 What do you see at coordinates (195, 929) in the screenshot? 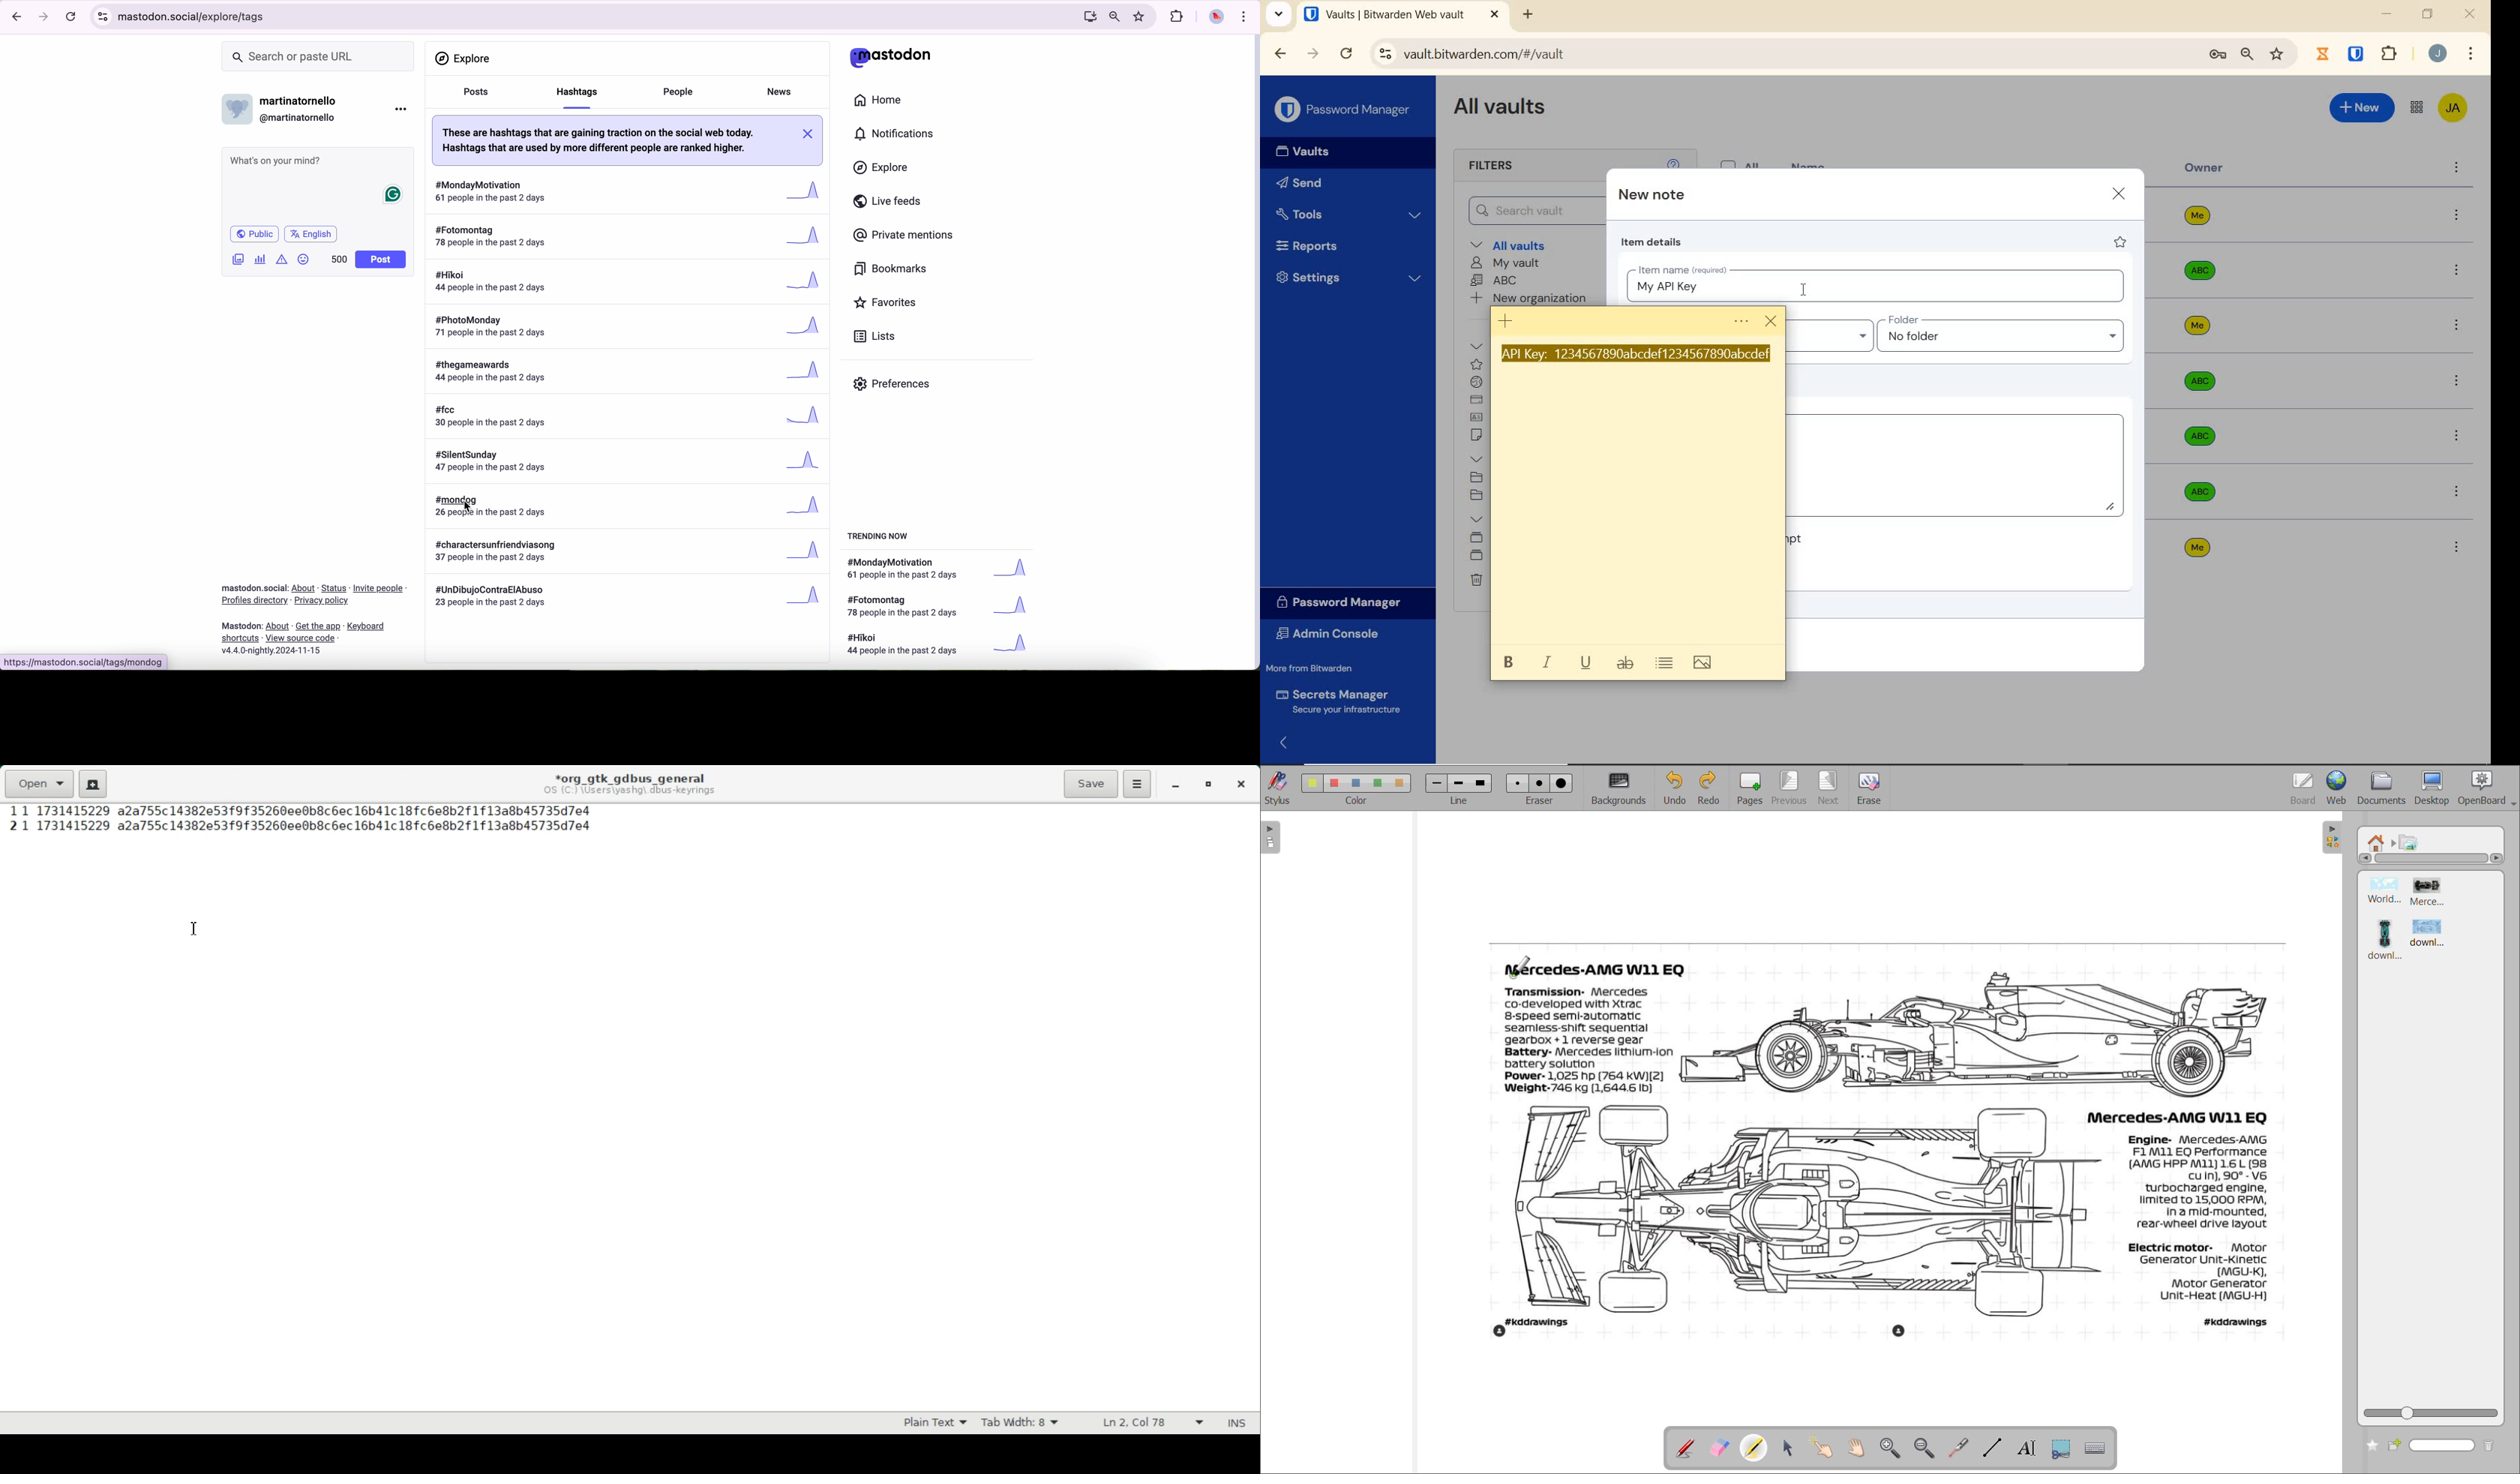
I see `Text Cursor` at bounding box center [195, 929].